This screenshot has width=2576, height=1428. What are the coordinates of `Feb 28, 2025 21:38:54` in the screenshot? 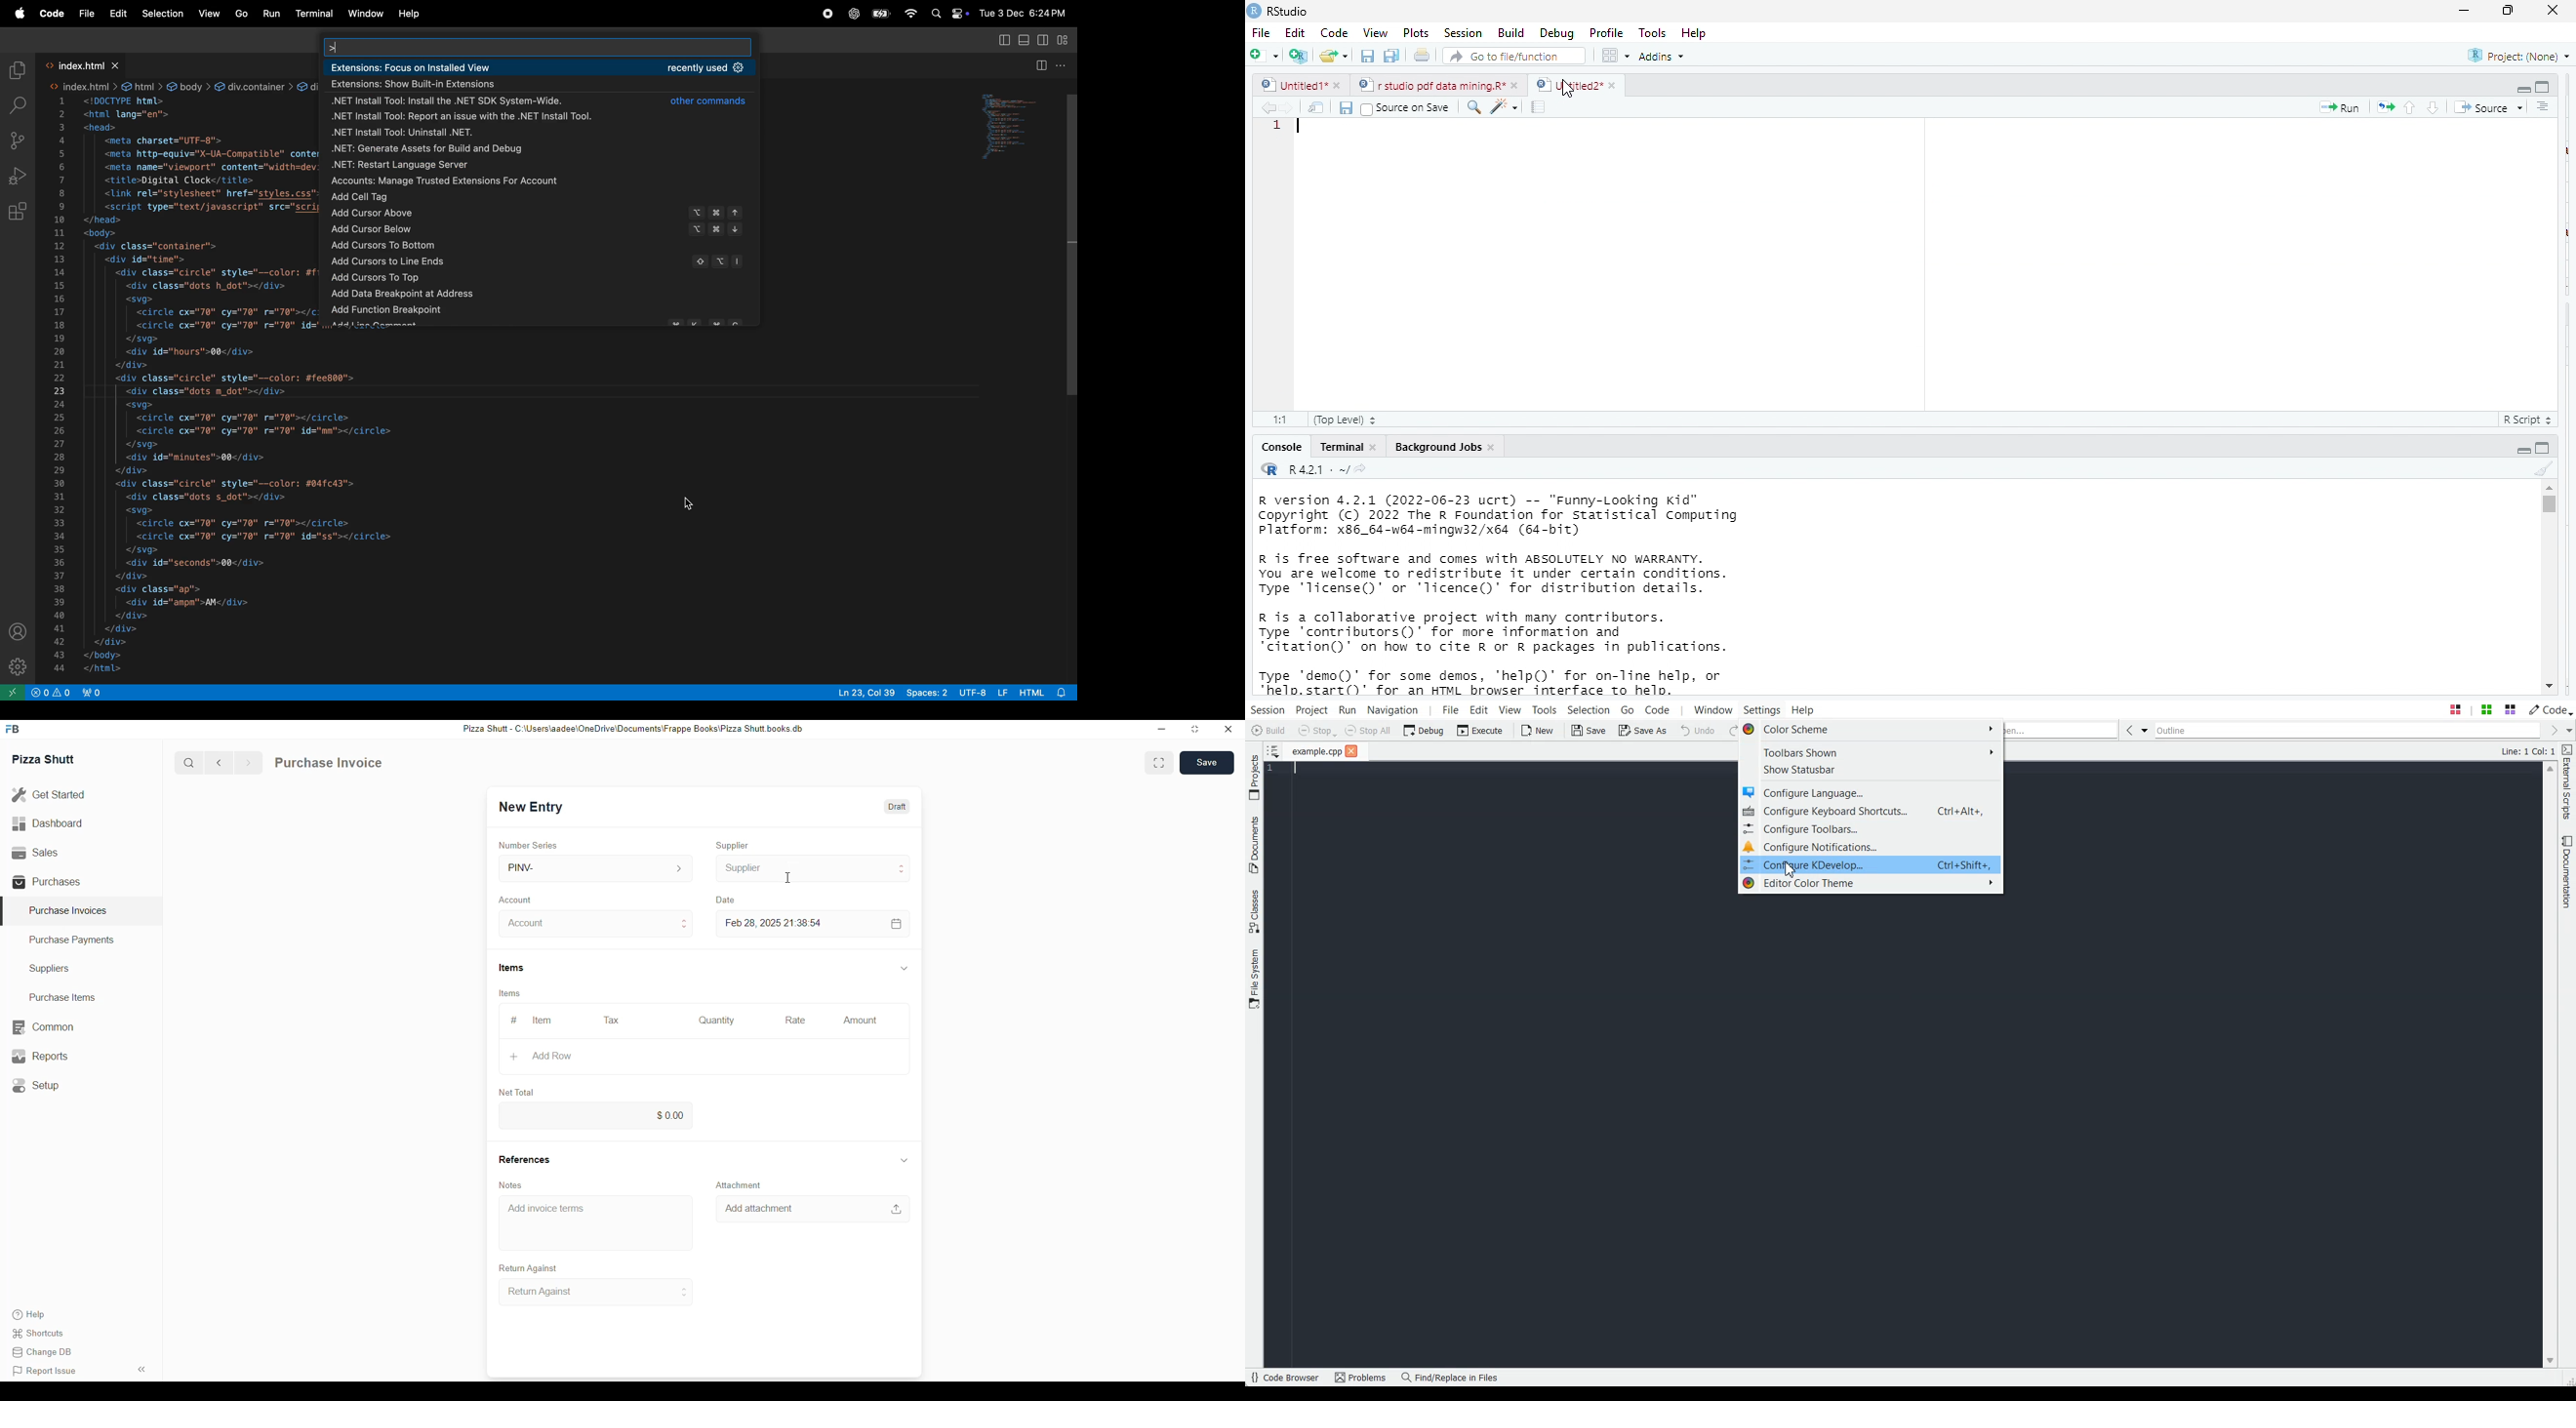 It's located at (776, 923).